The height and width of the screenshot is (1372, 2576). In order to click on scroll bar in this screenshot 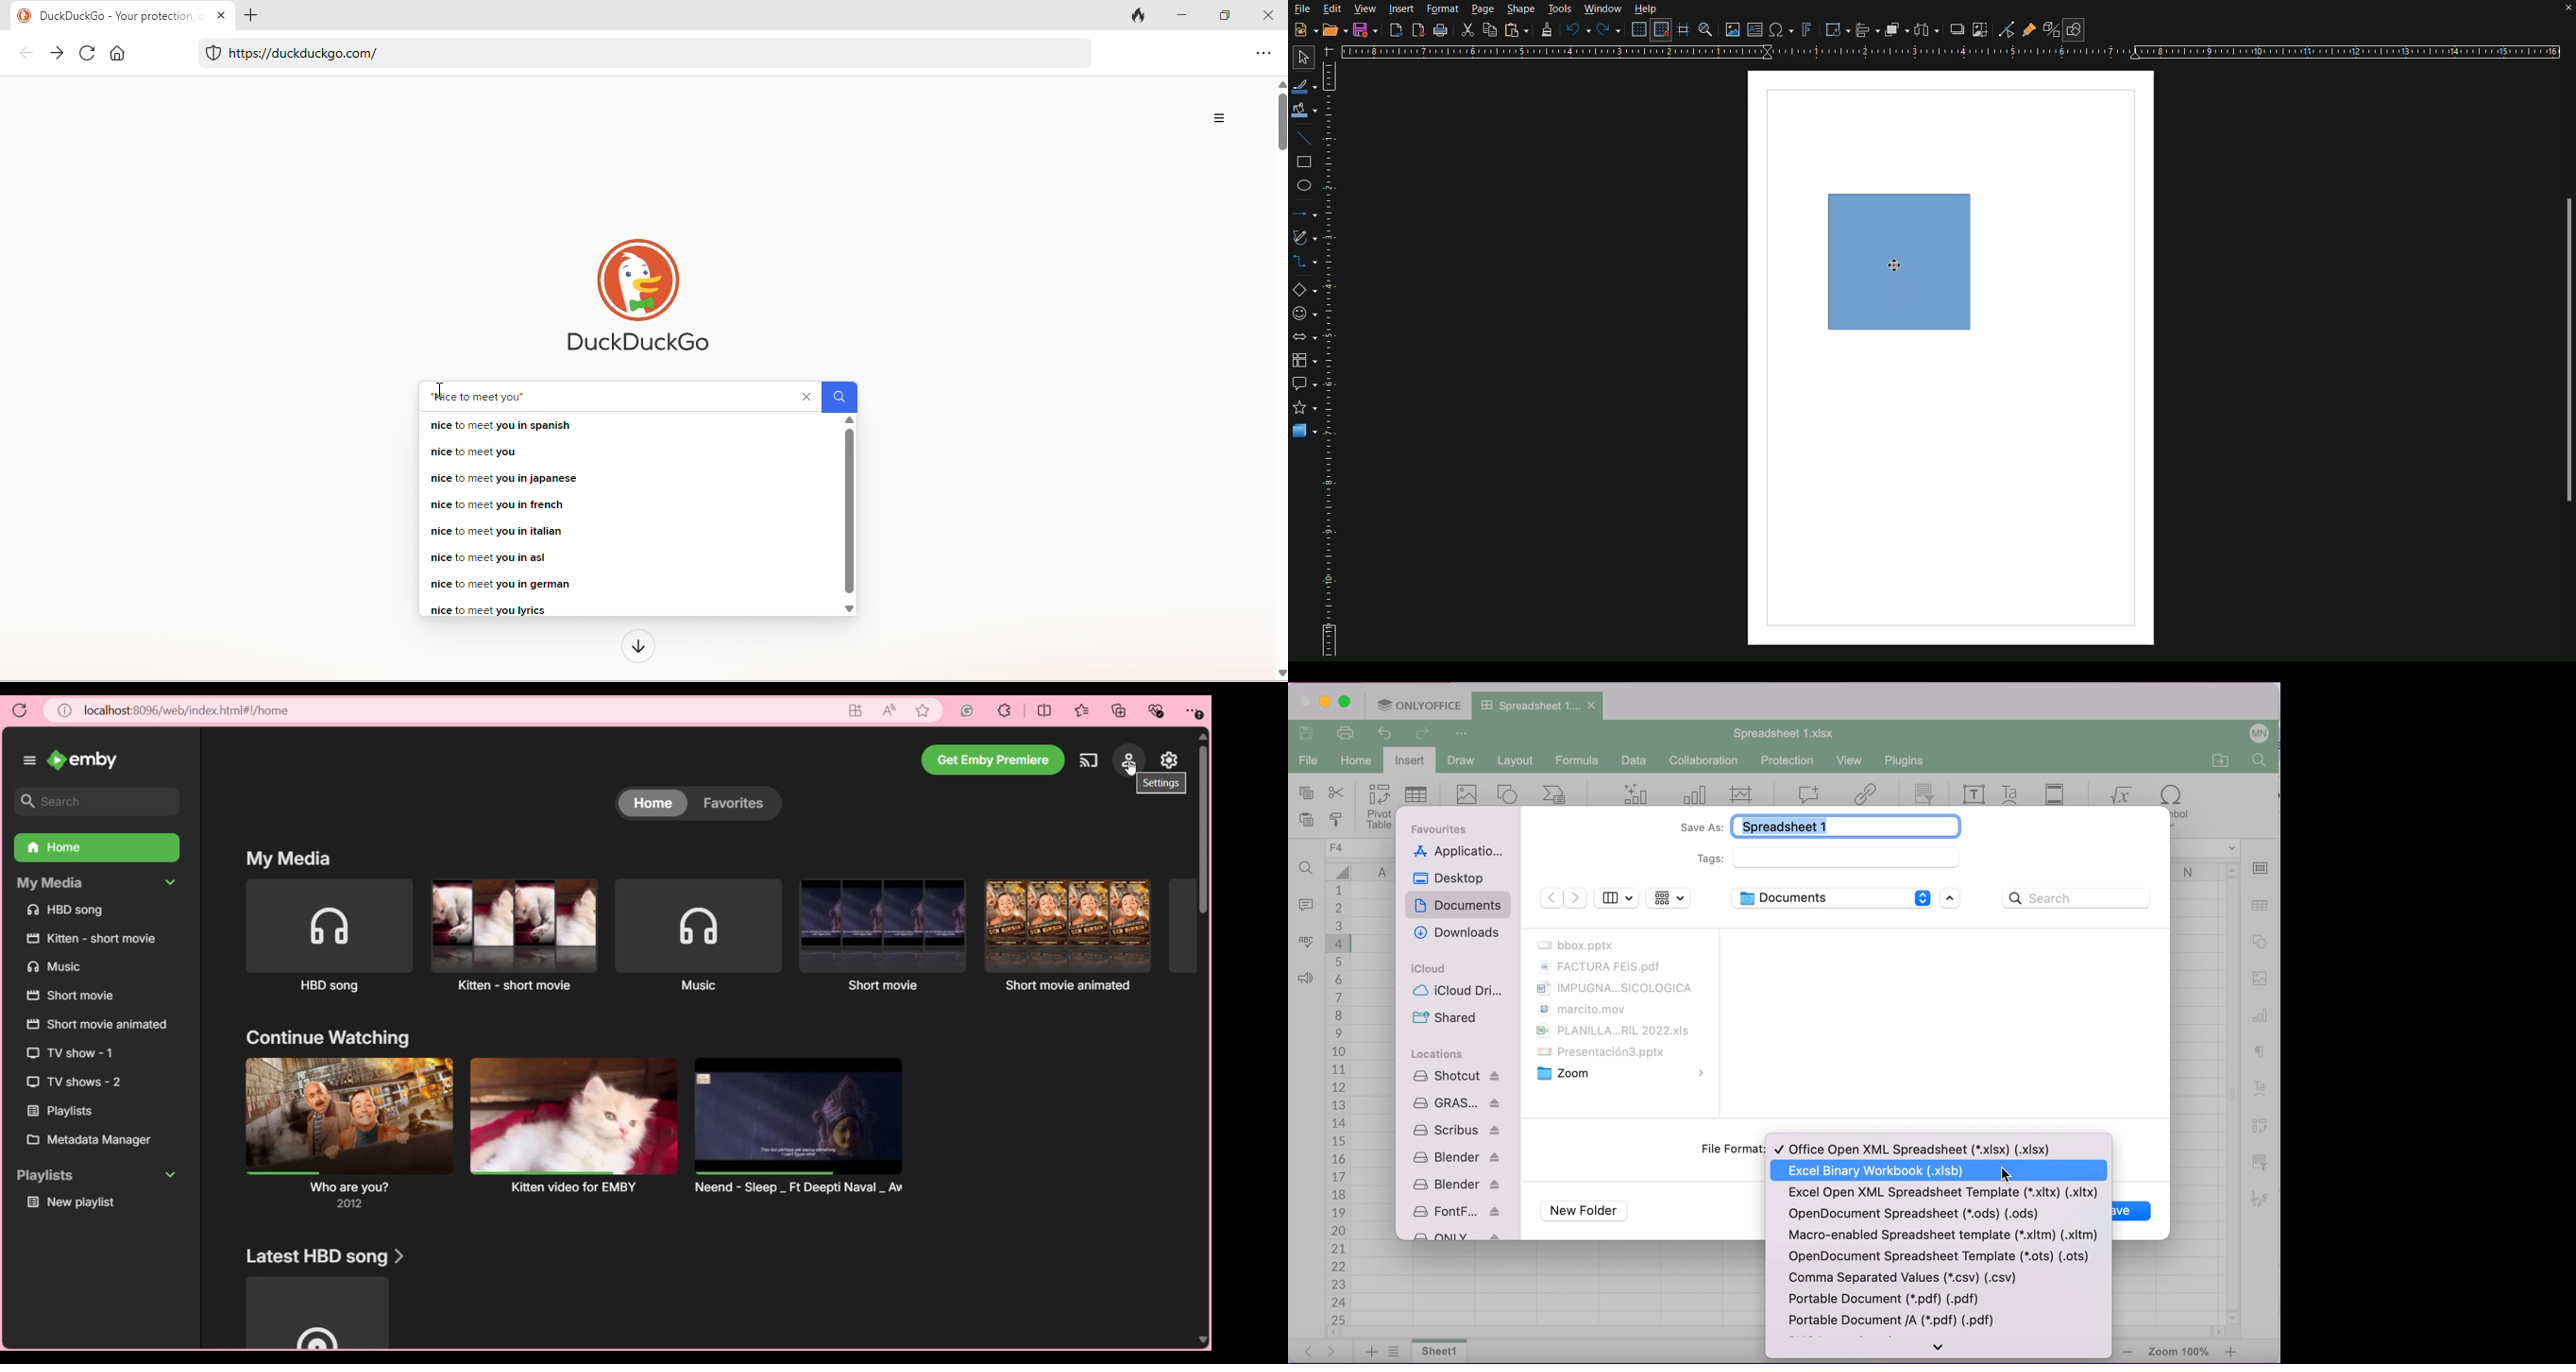, I will do `click(2562, 356)`.